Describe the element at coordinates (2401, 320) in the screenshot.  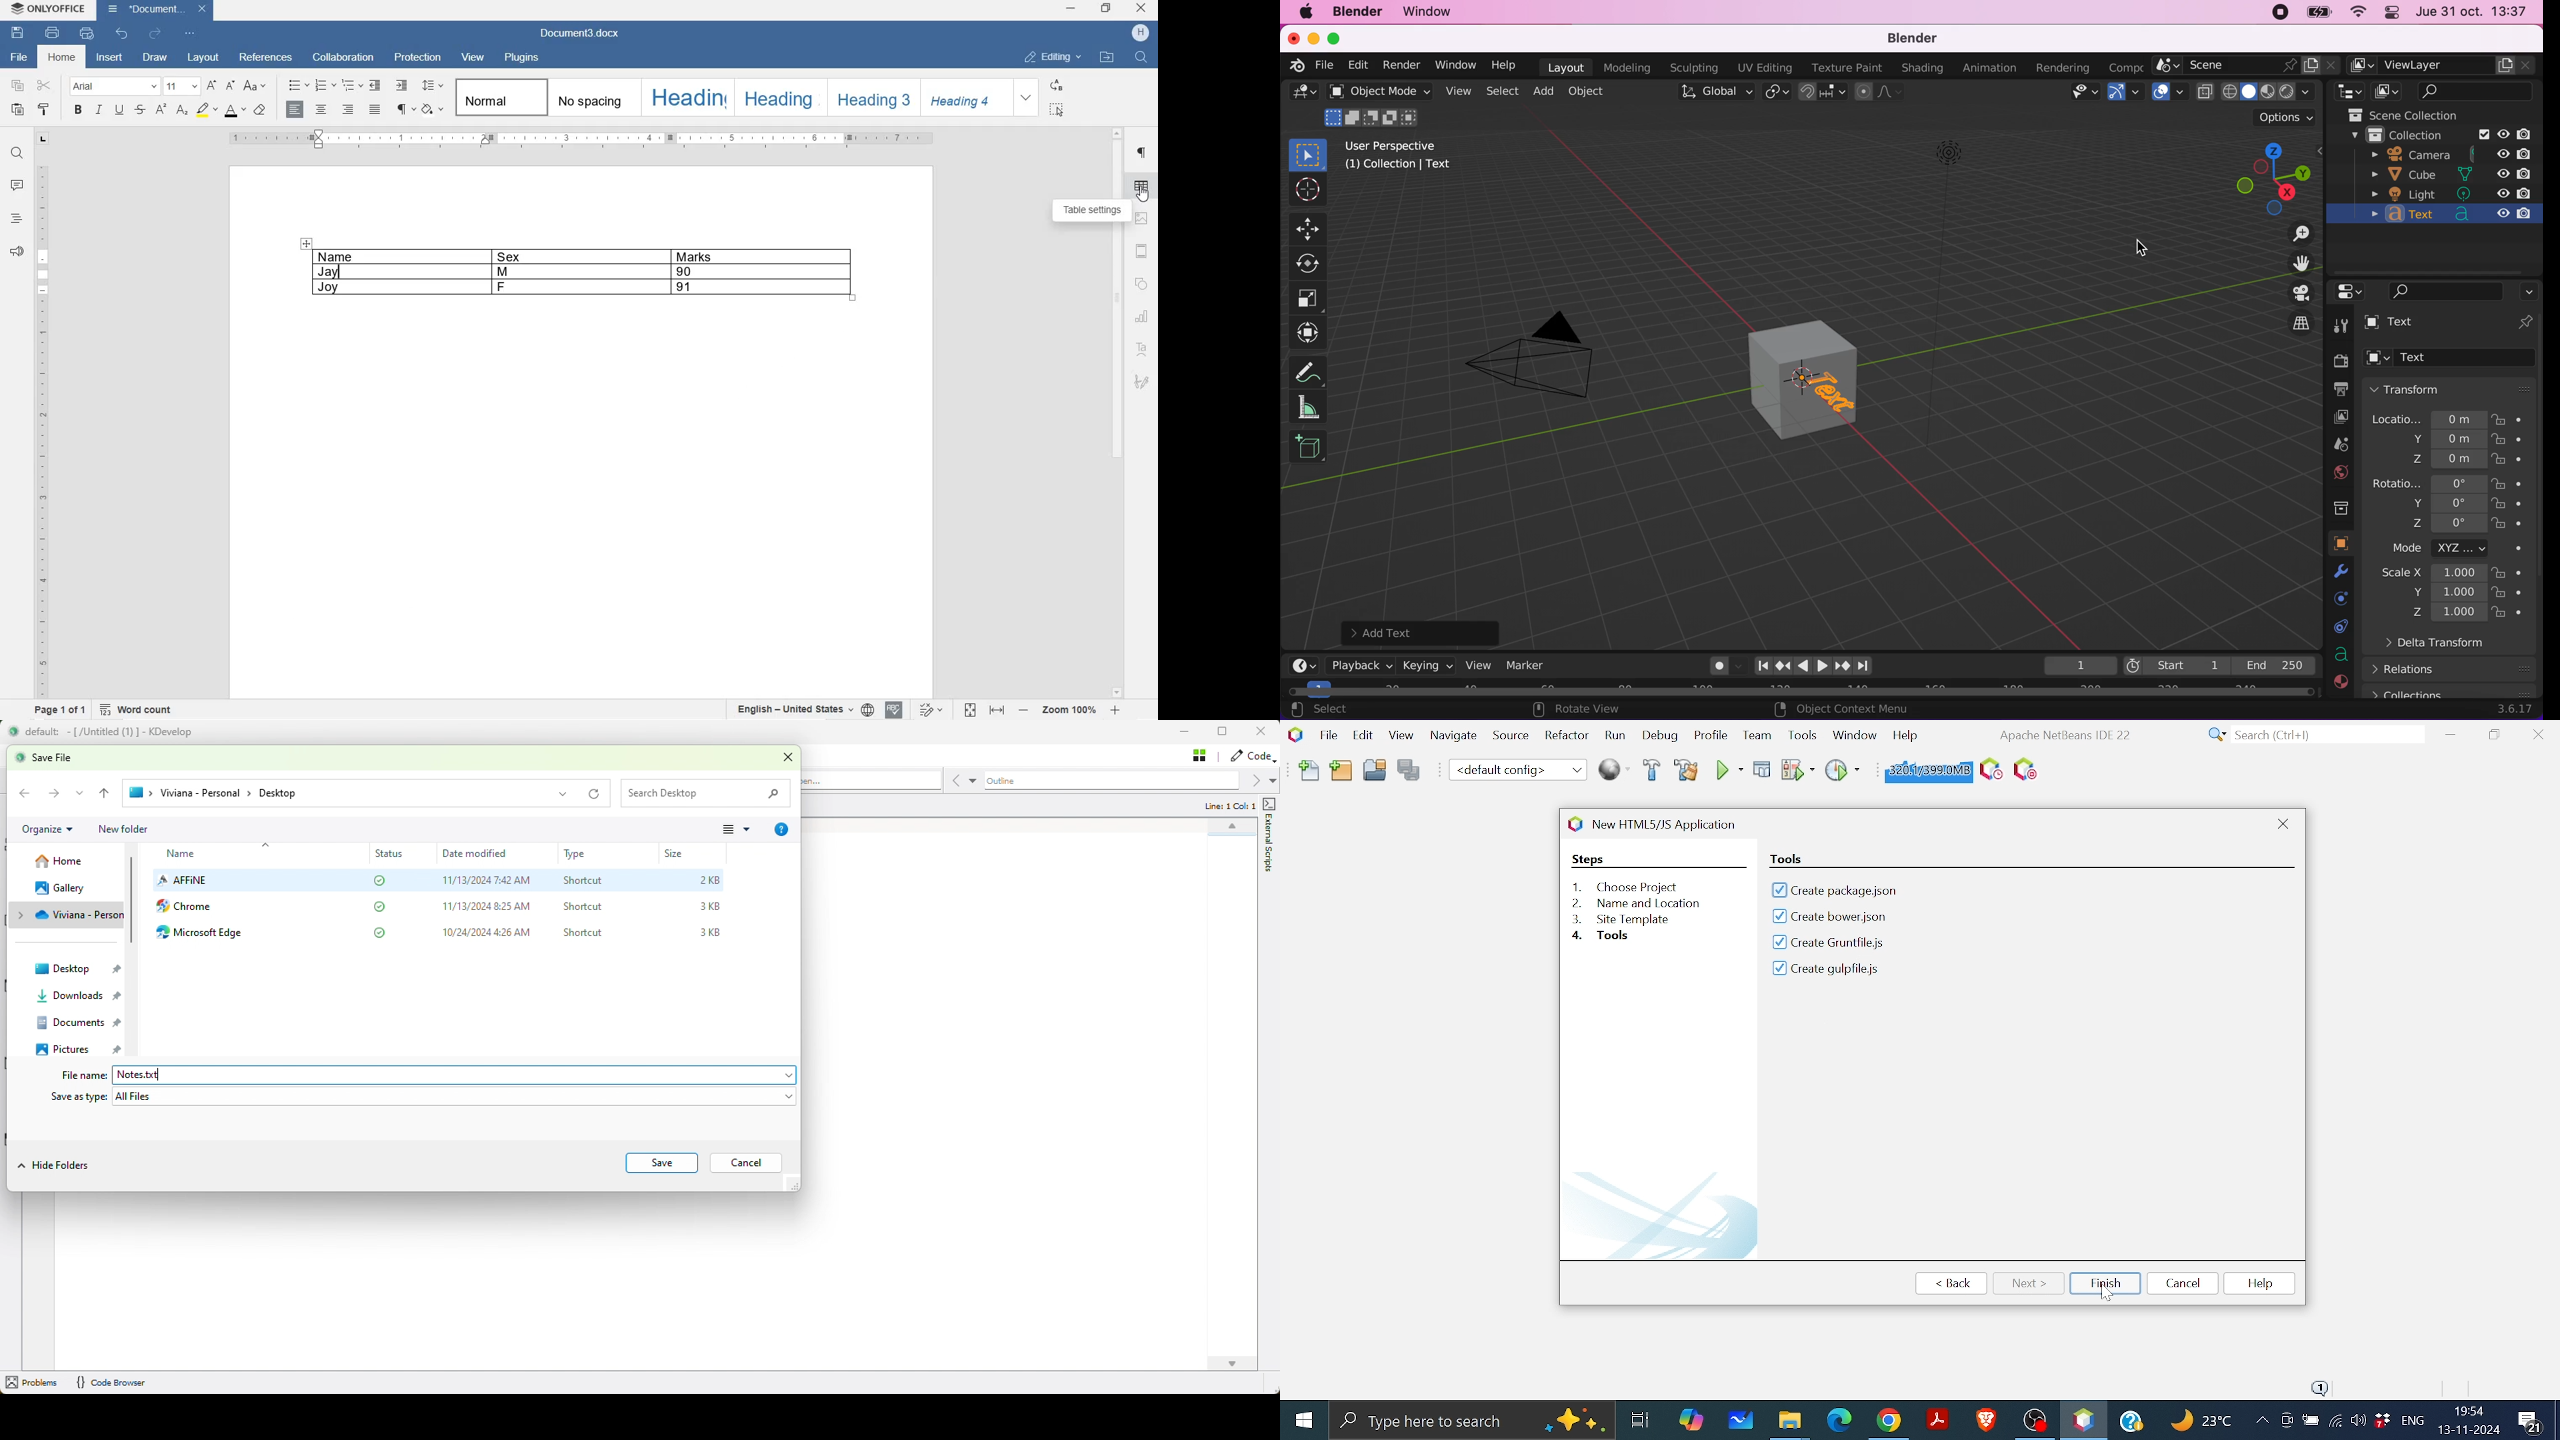
I see `text` at that location.